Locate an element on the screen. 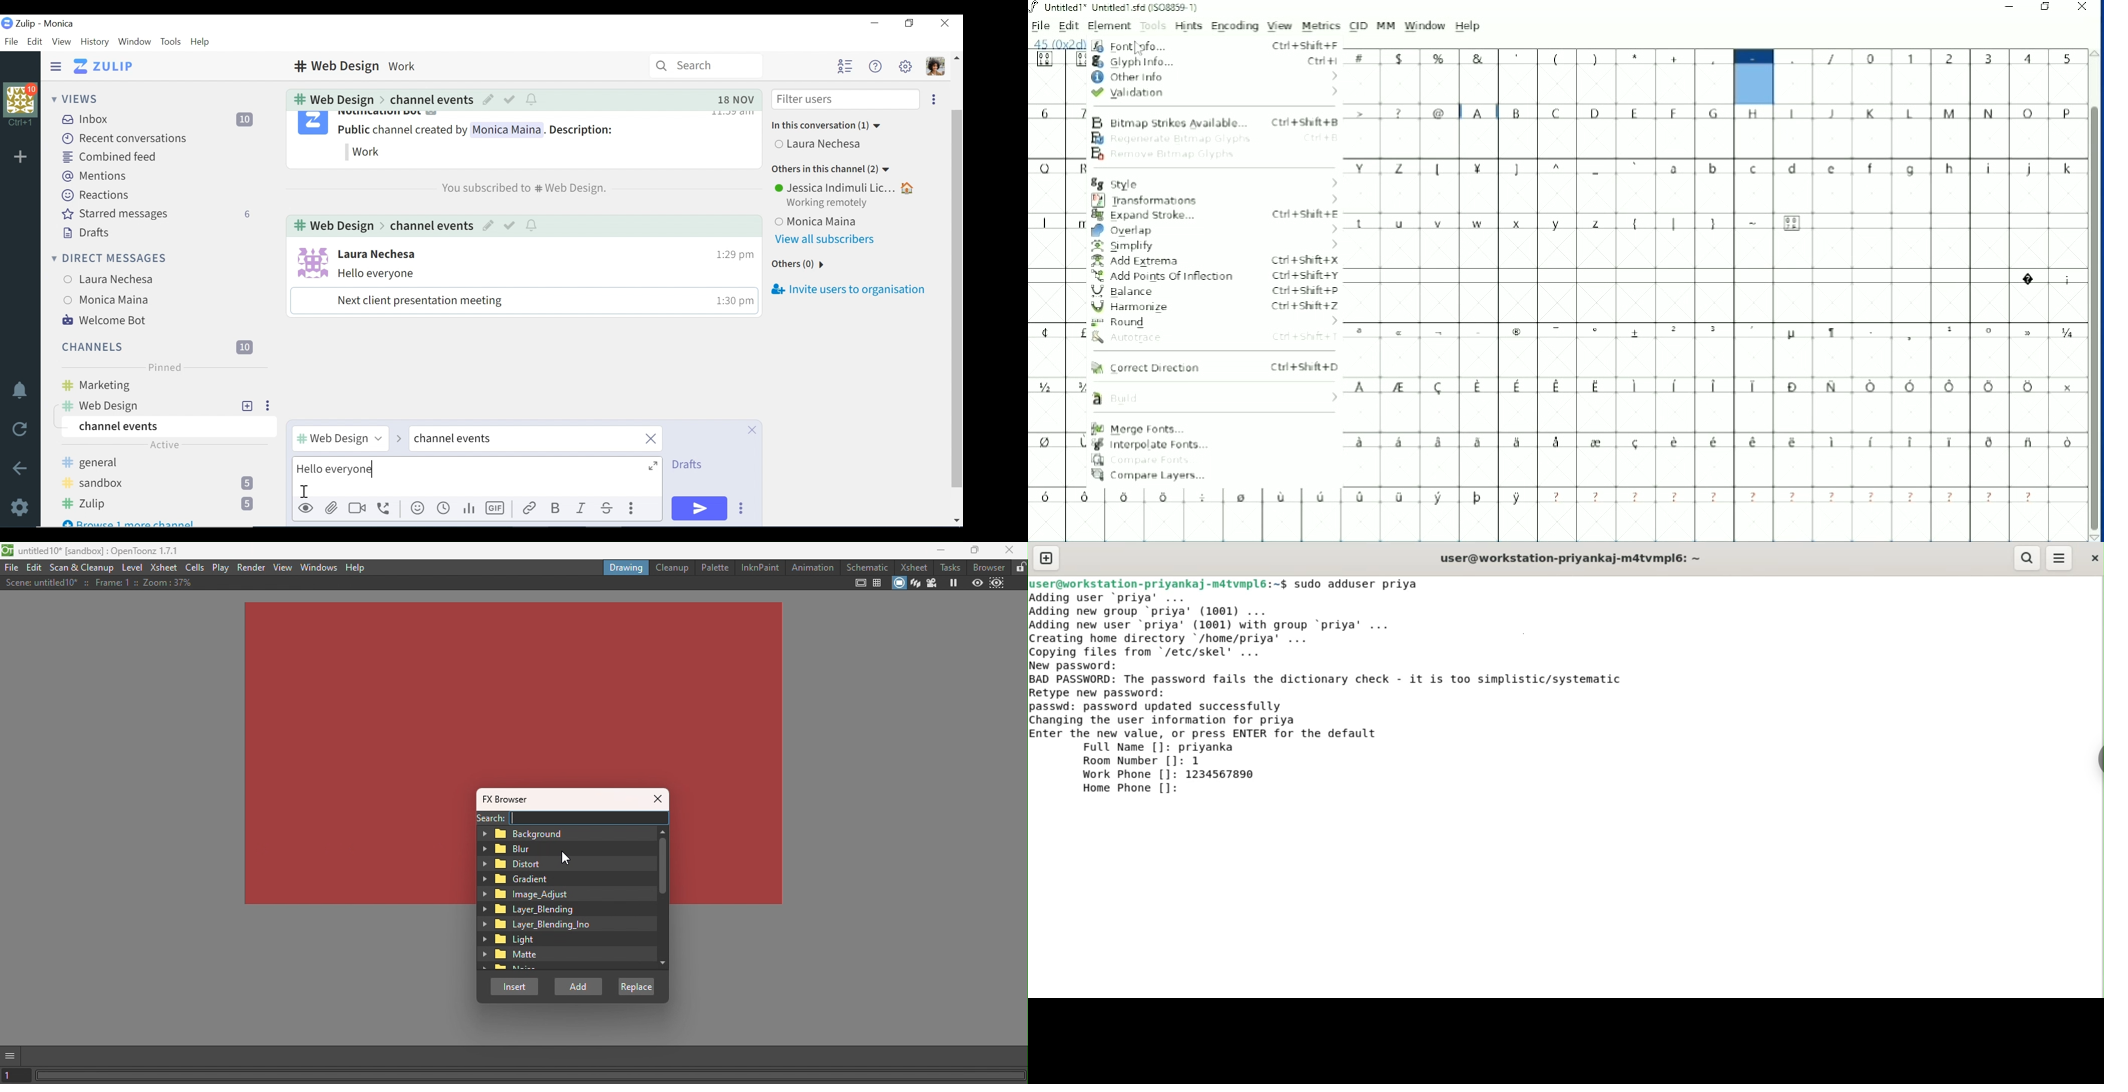  notifications is located at coordinates (20, 389).